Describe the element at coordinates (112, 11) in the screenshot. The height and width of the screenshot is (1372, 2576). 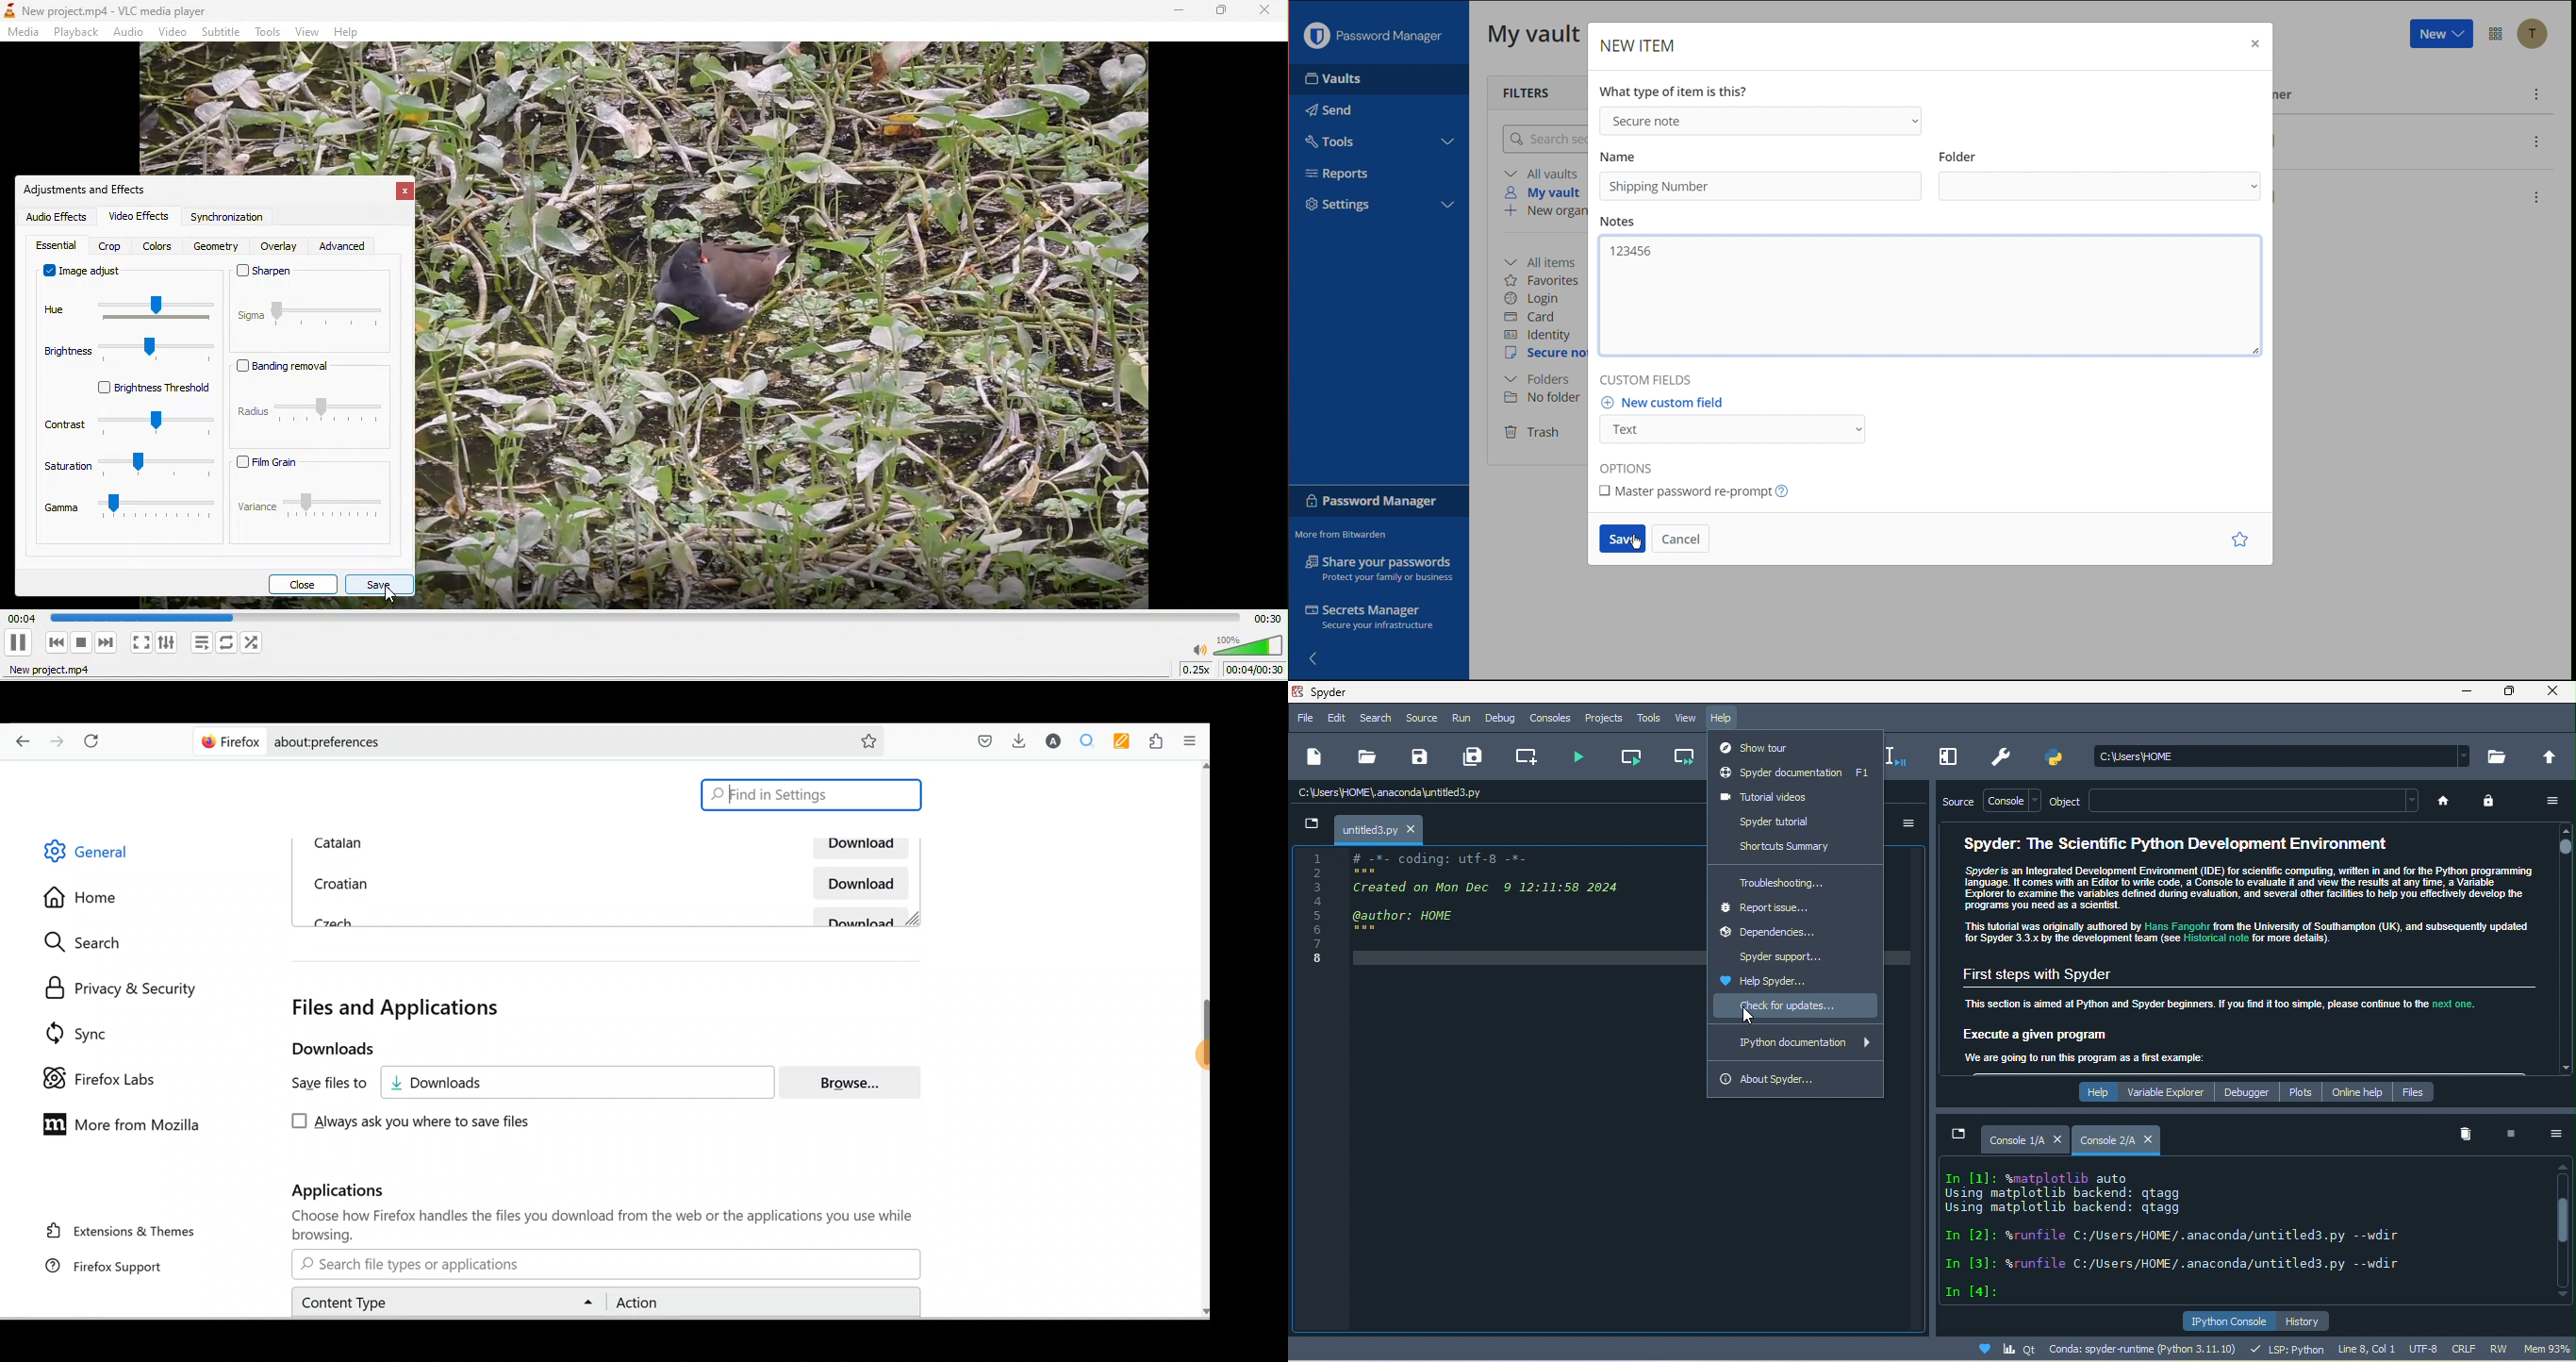
I see `title` at that location.